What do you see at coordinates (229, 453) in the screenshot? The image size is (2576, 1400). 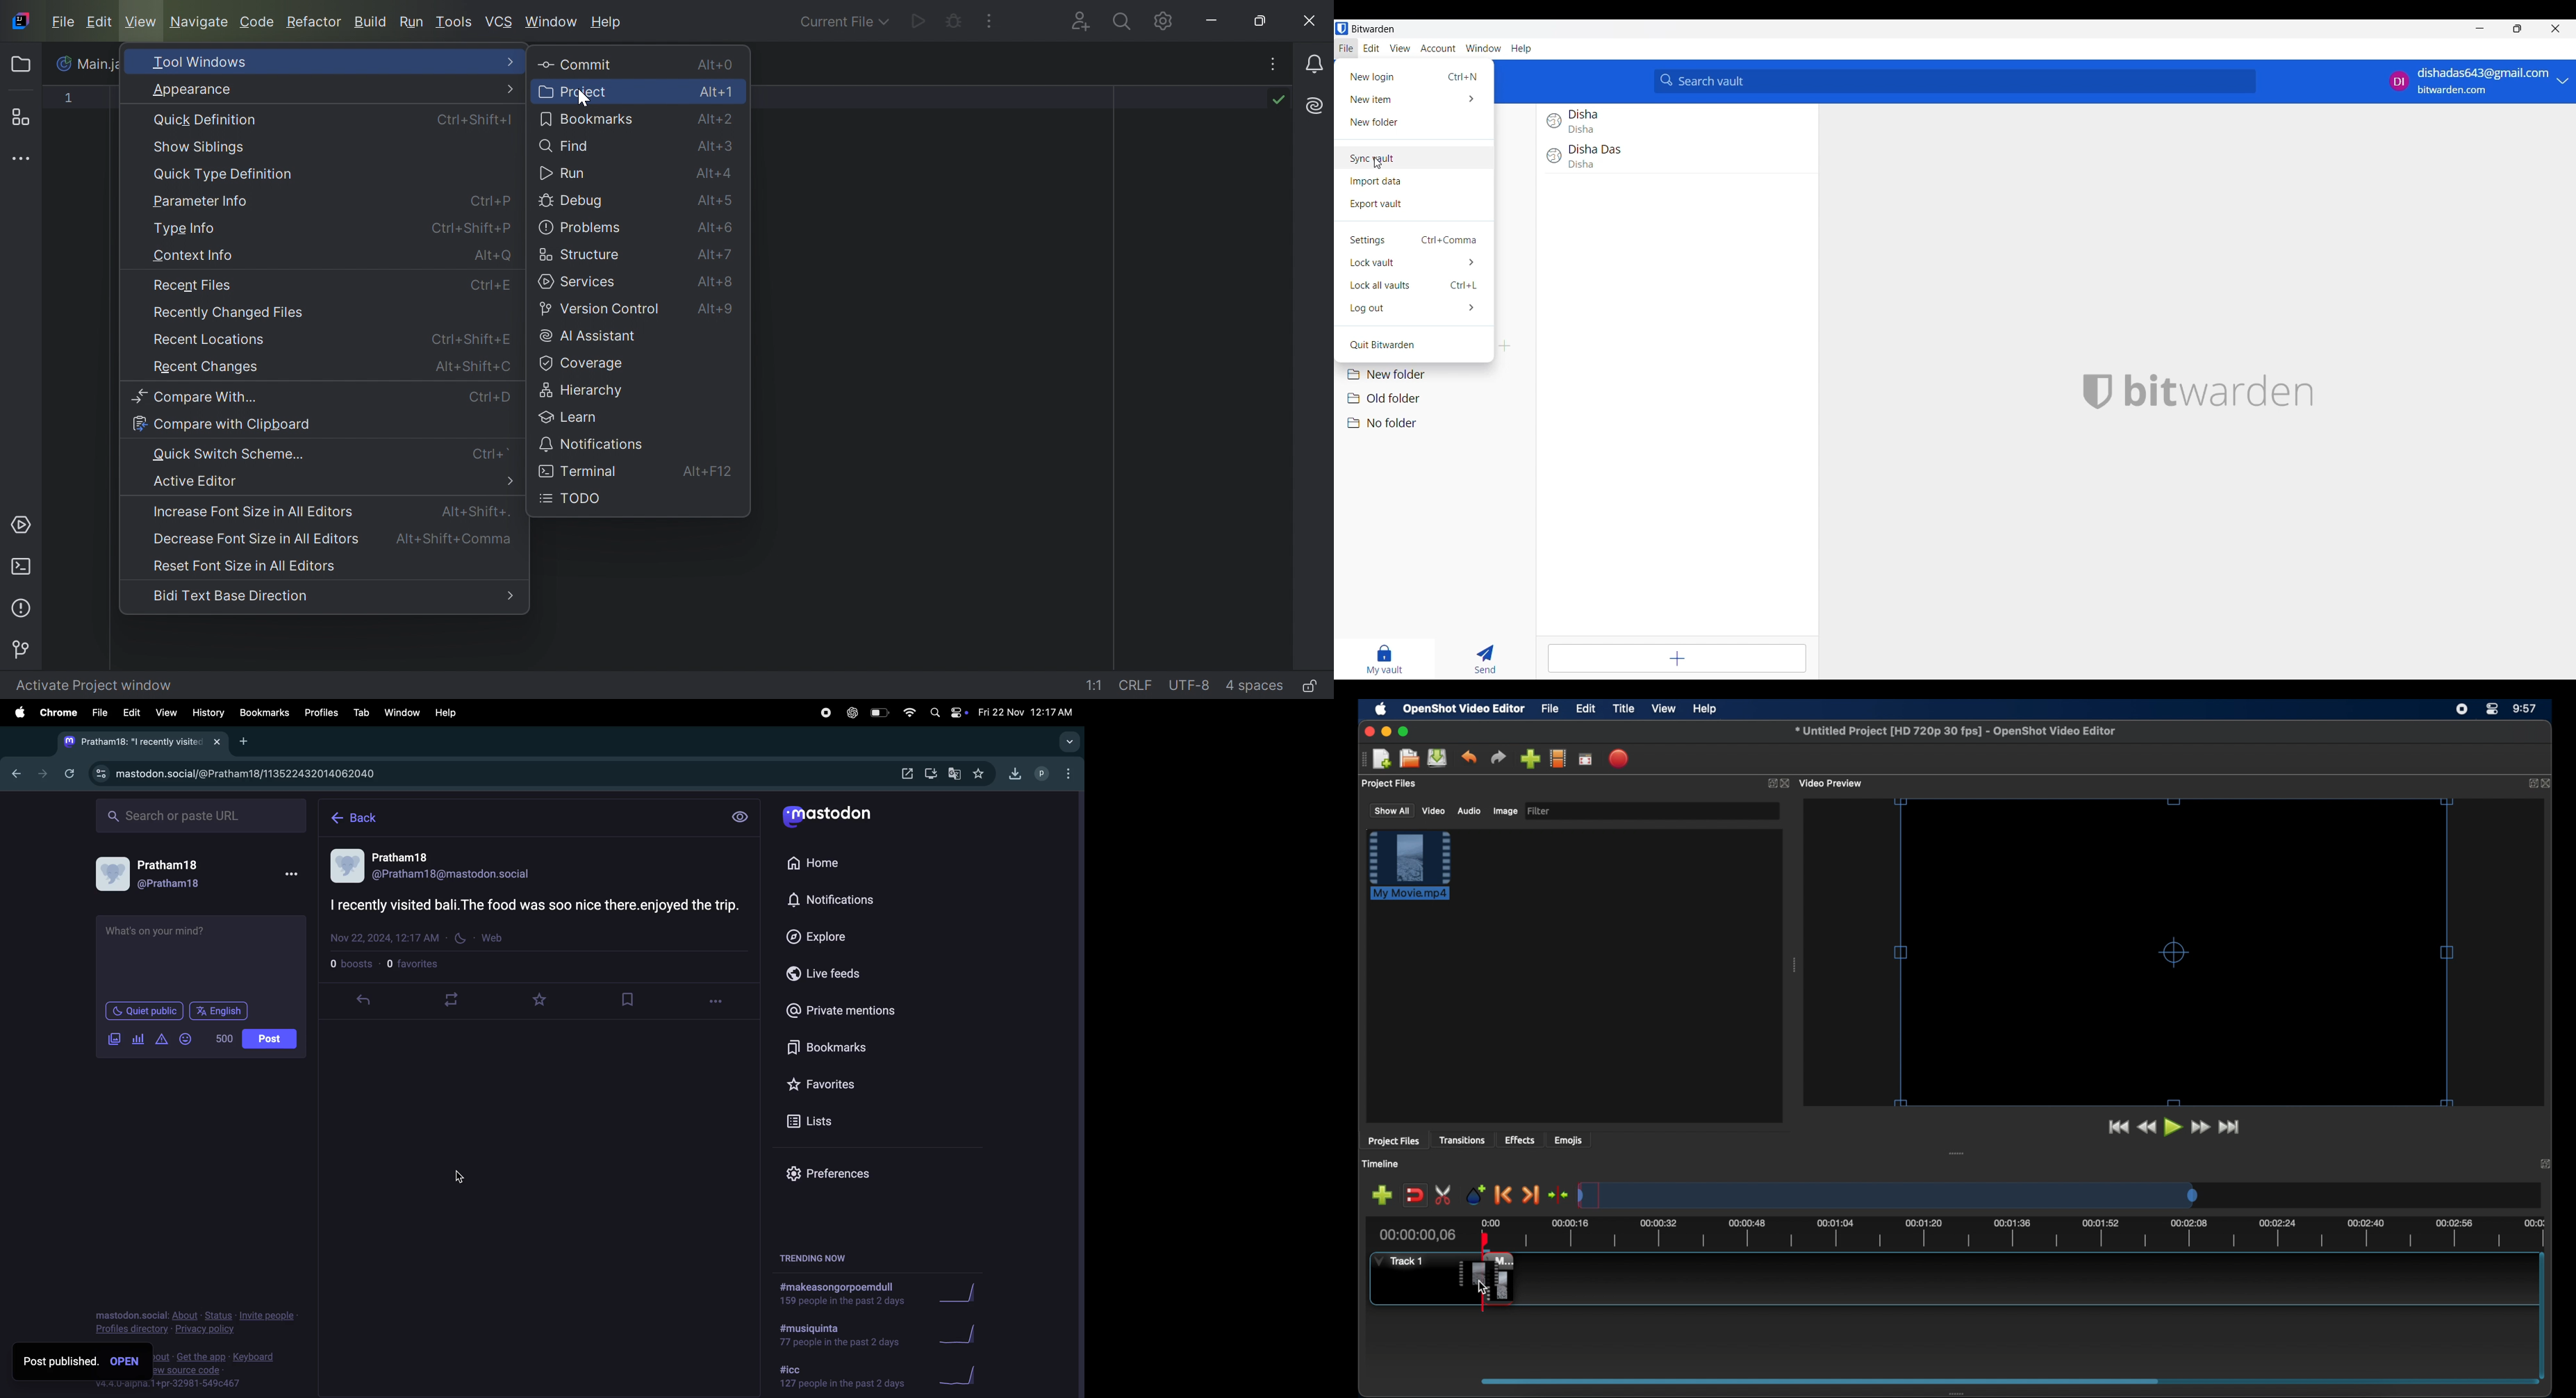 I see `Quick Switch Scheme...` at bounding box center [229, 453].